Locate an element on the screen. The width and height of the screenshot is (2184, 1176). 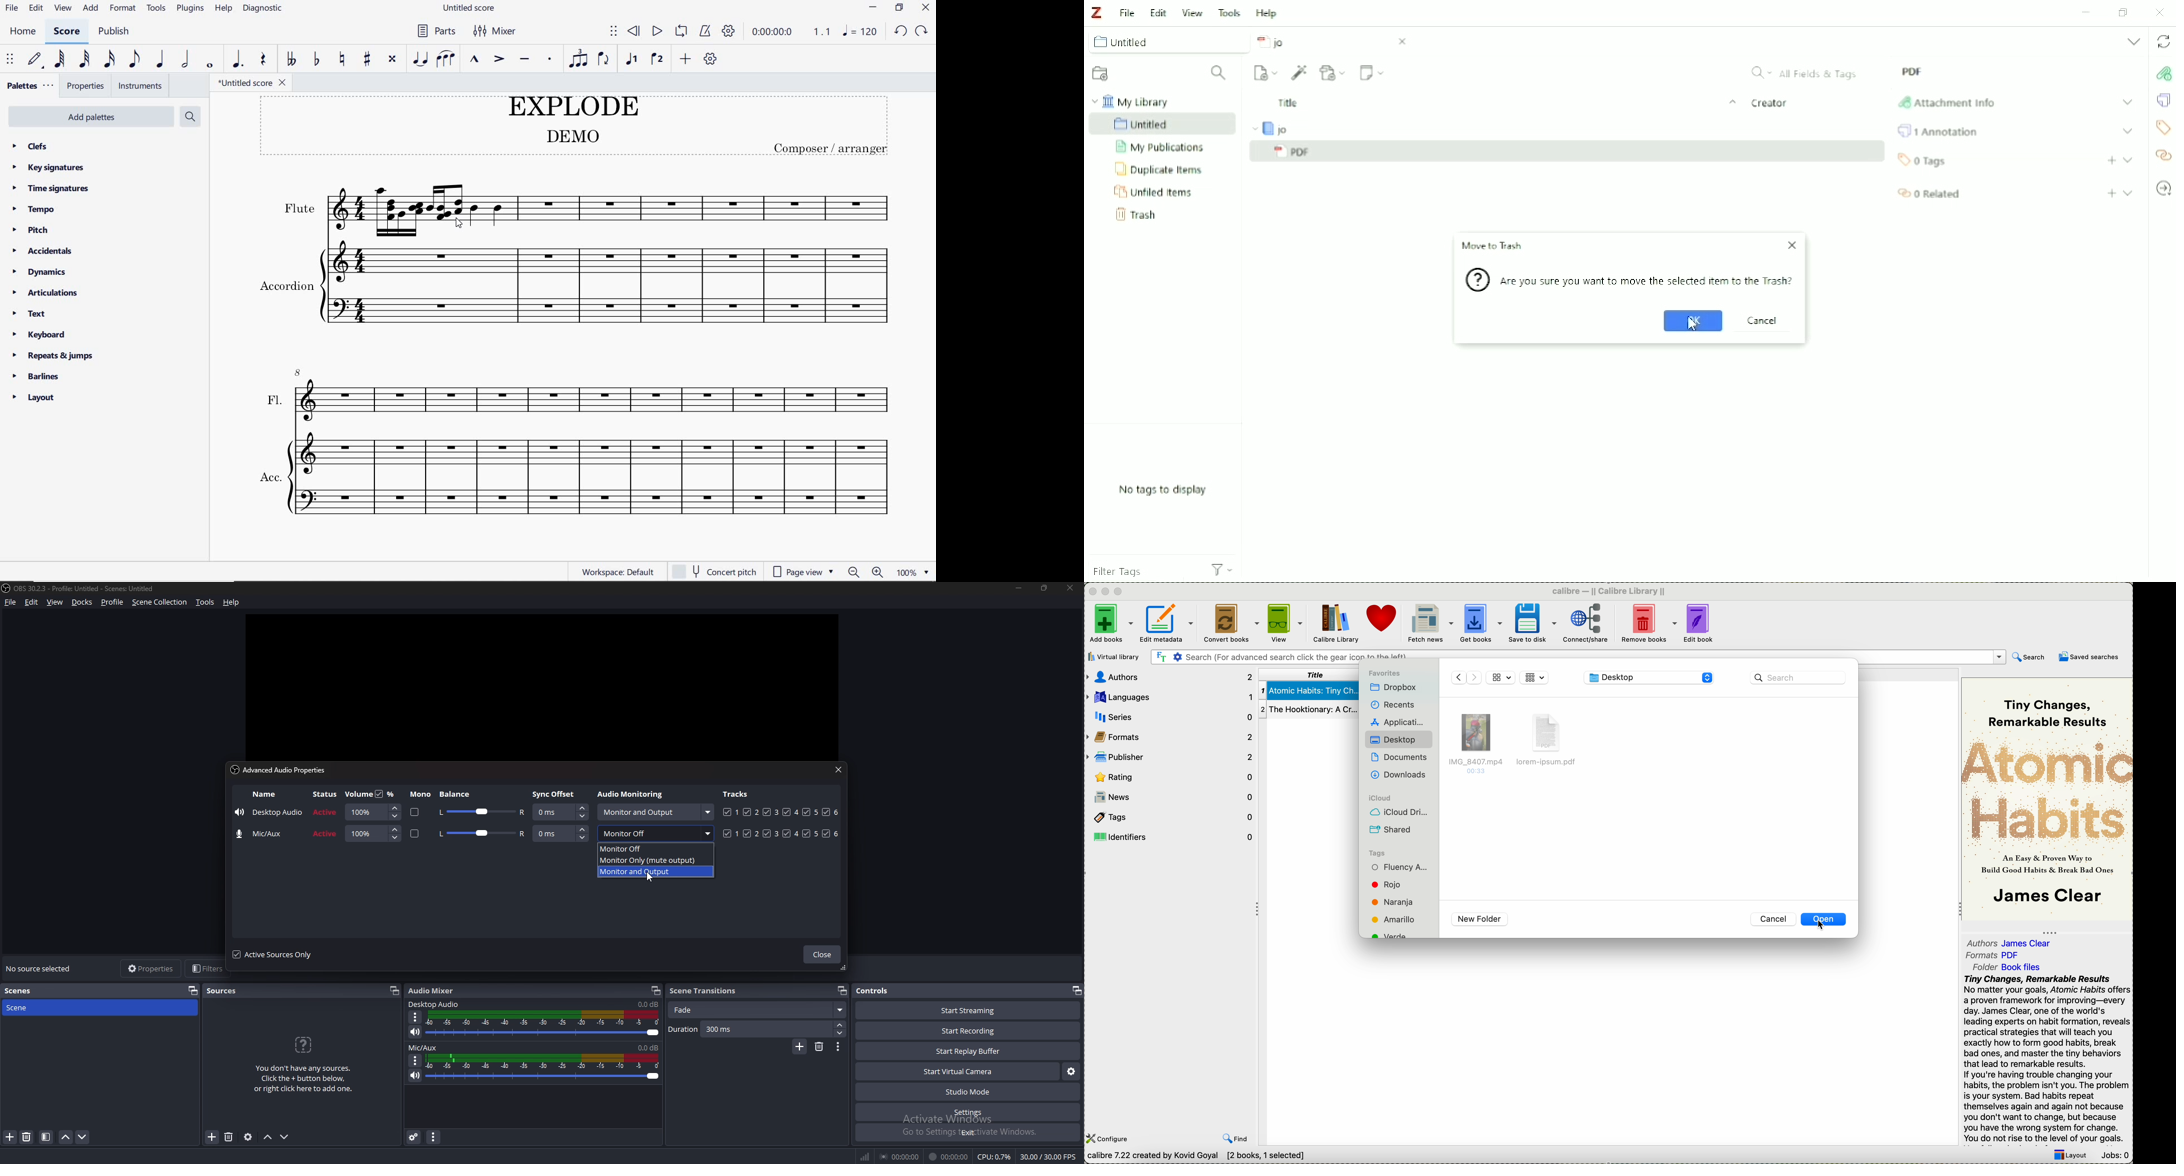
filters is located at coordinates (205, 969).